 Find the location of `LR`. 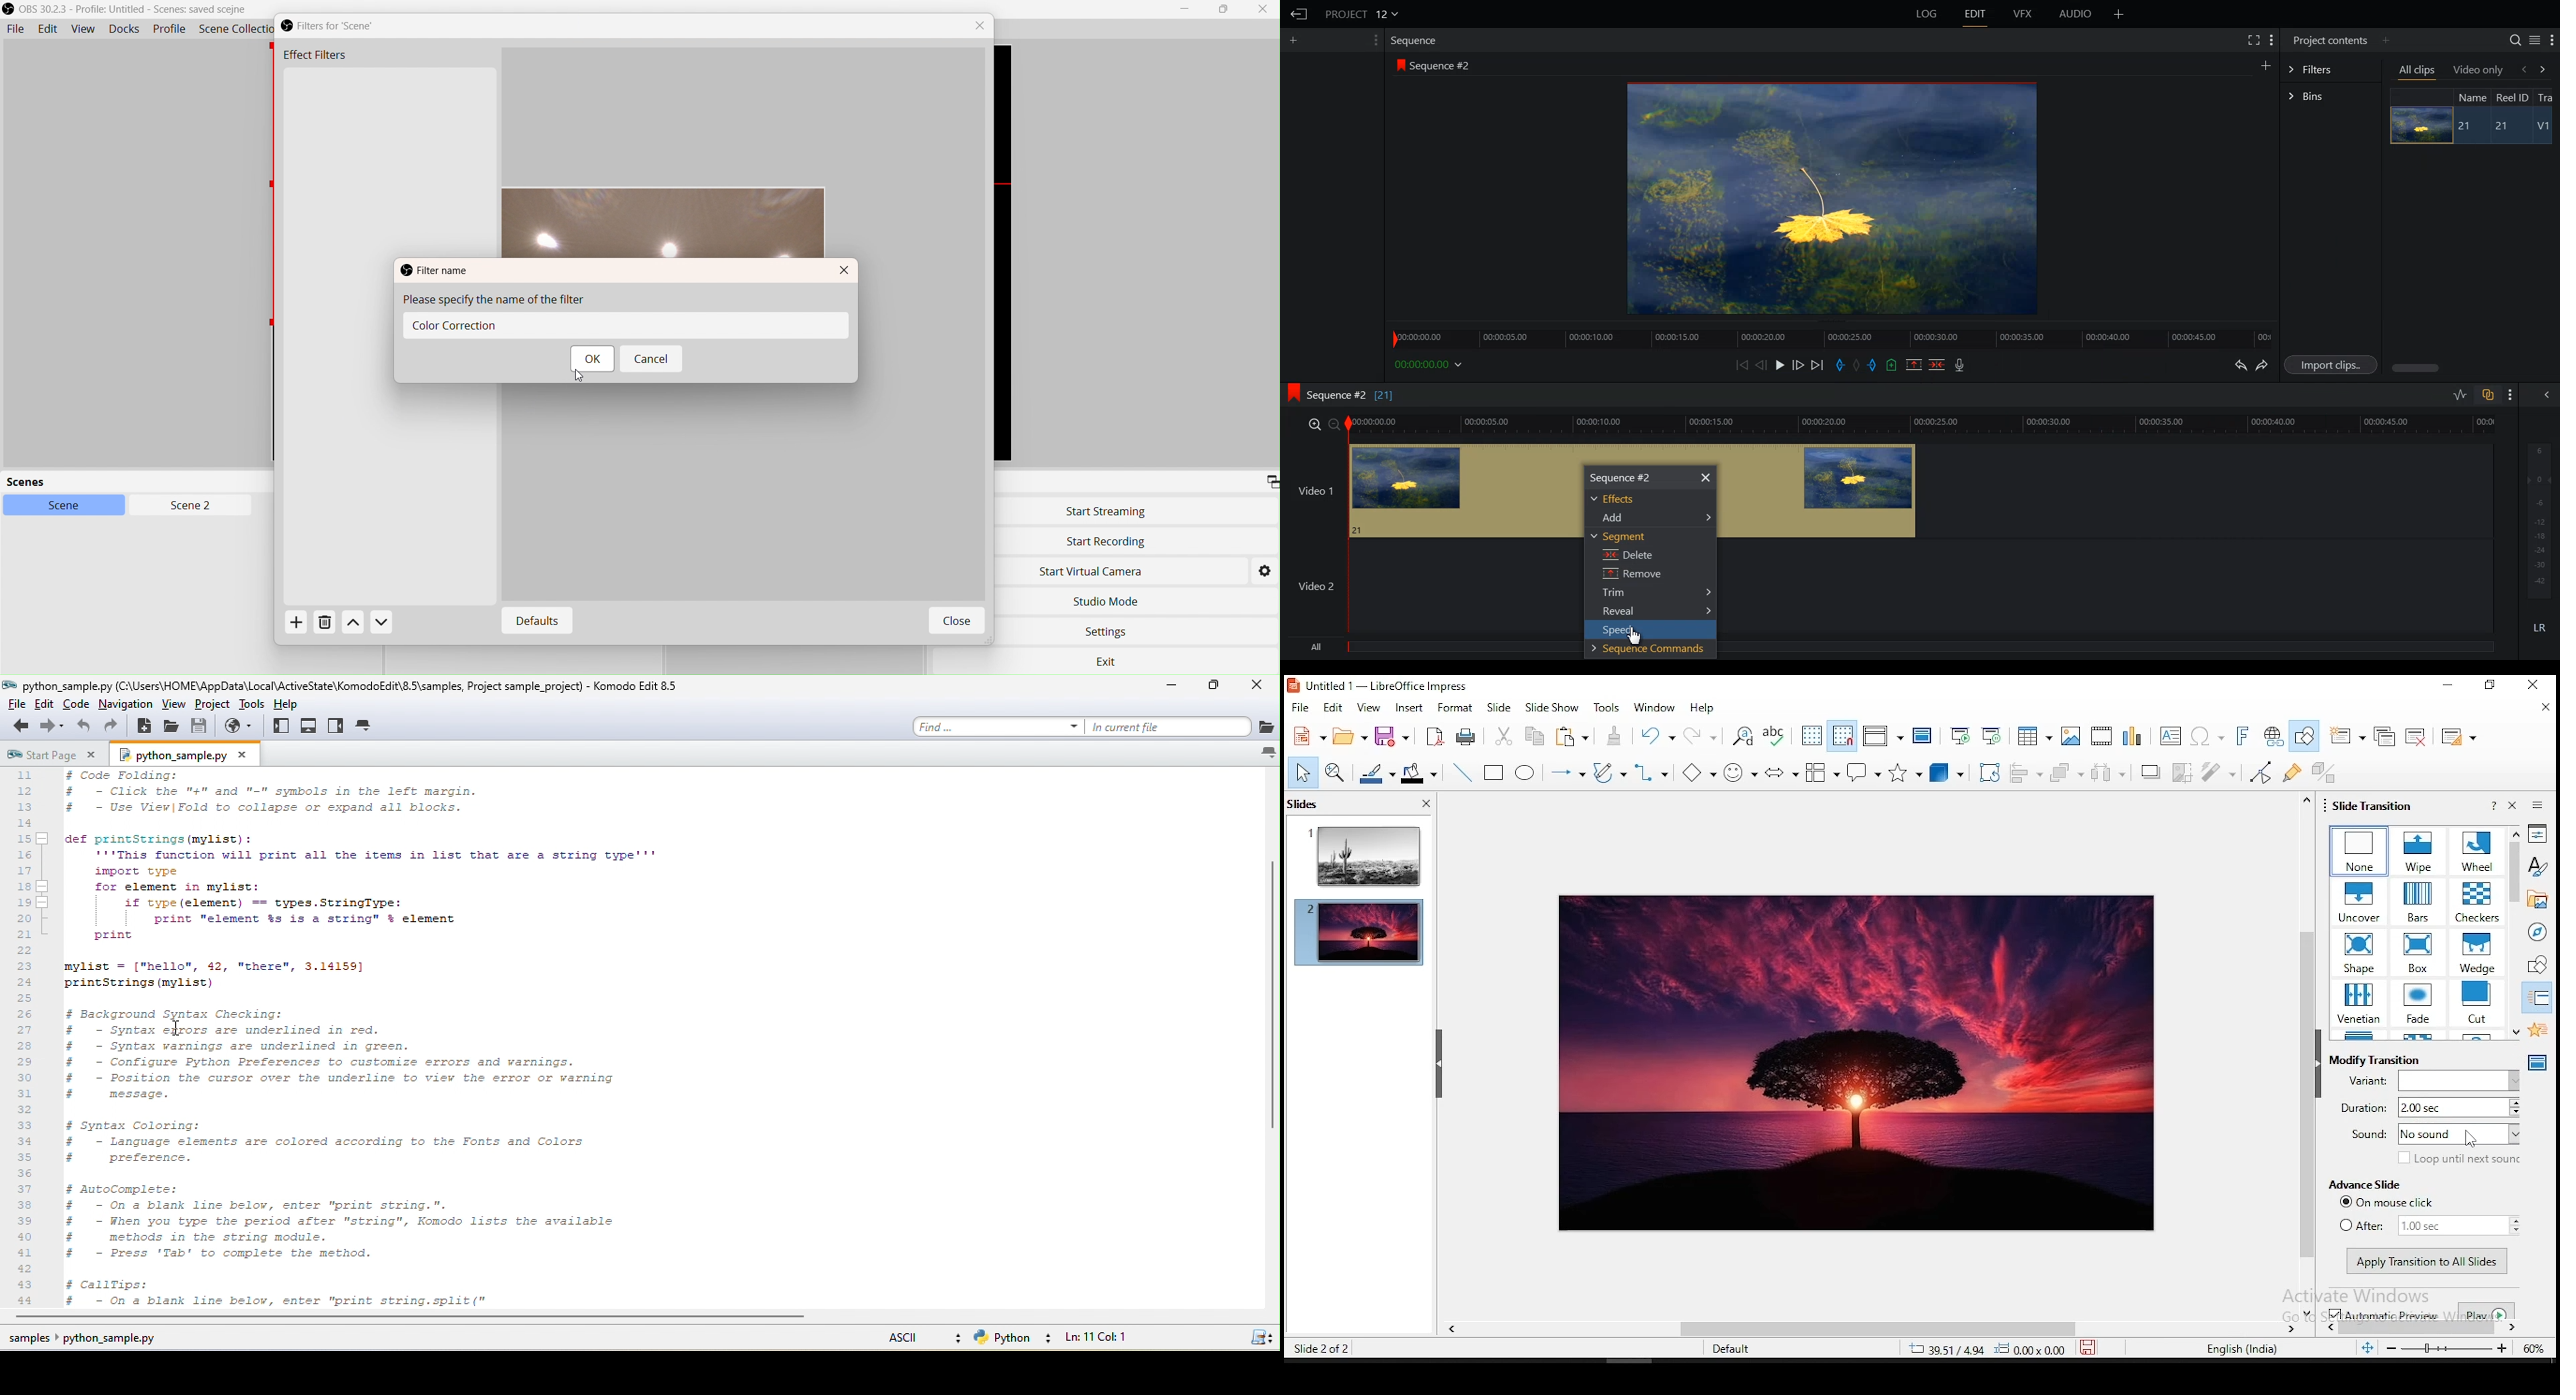

LR is located at coordinates (2540, 625).